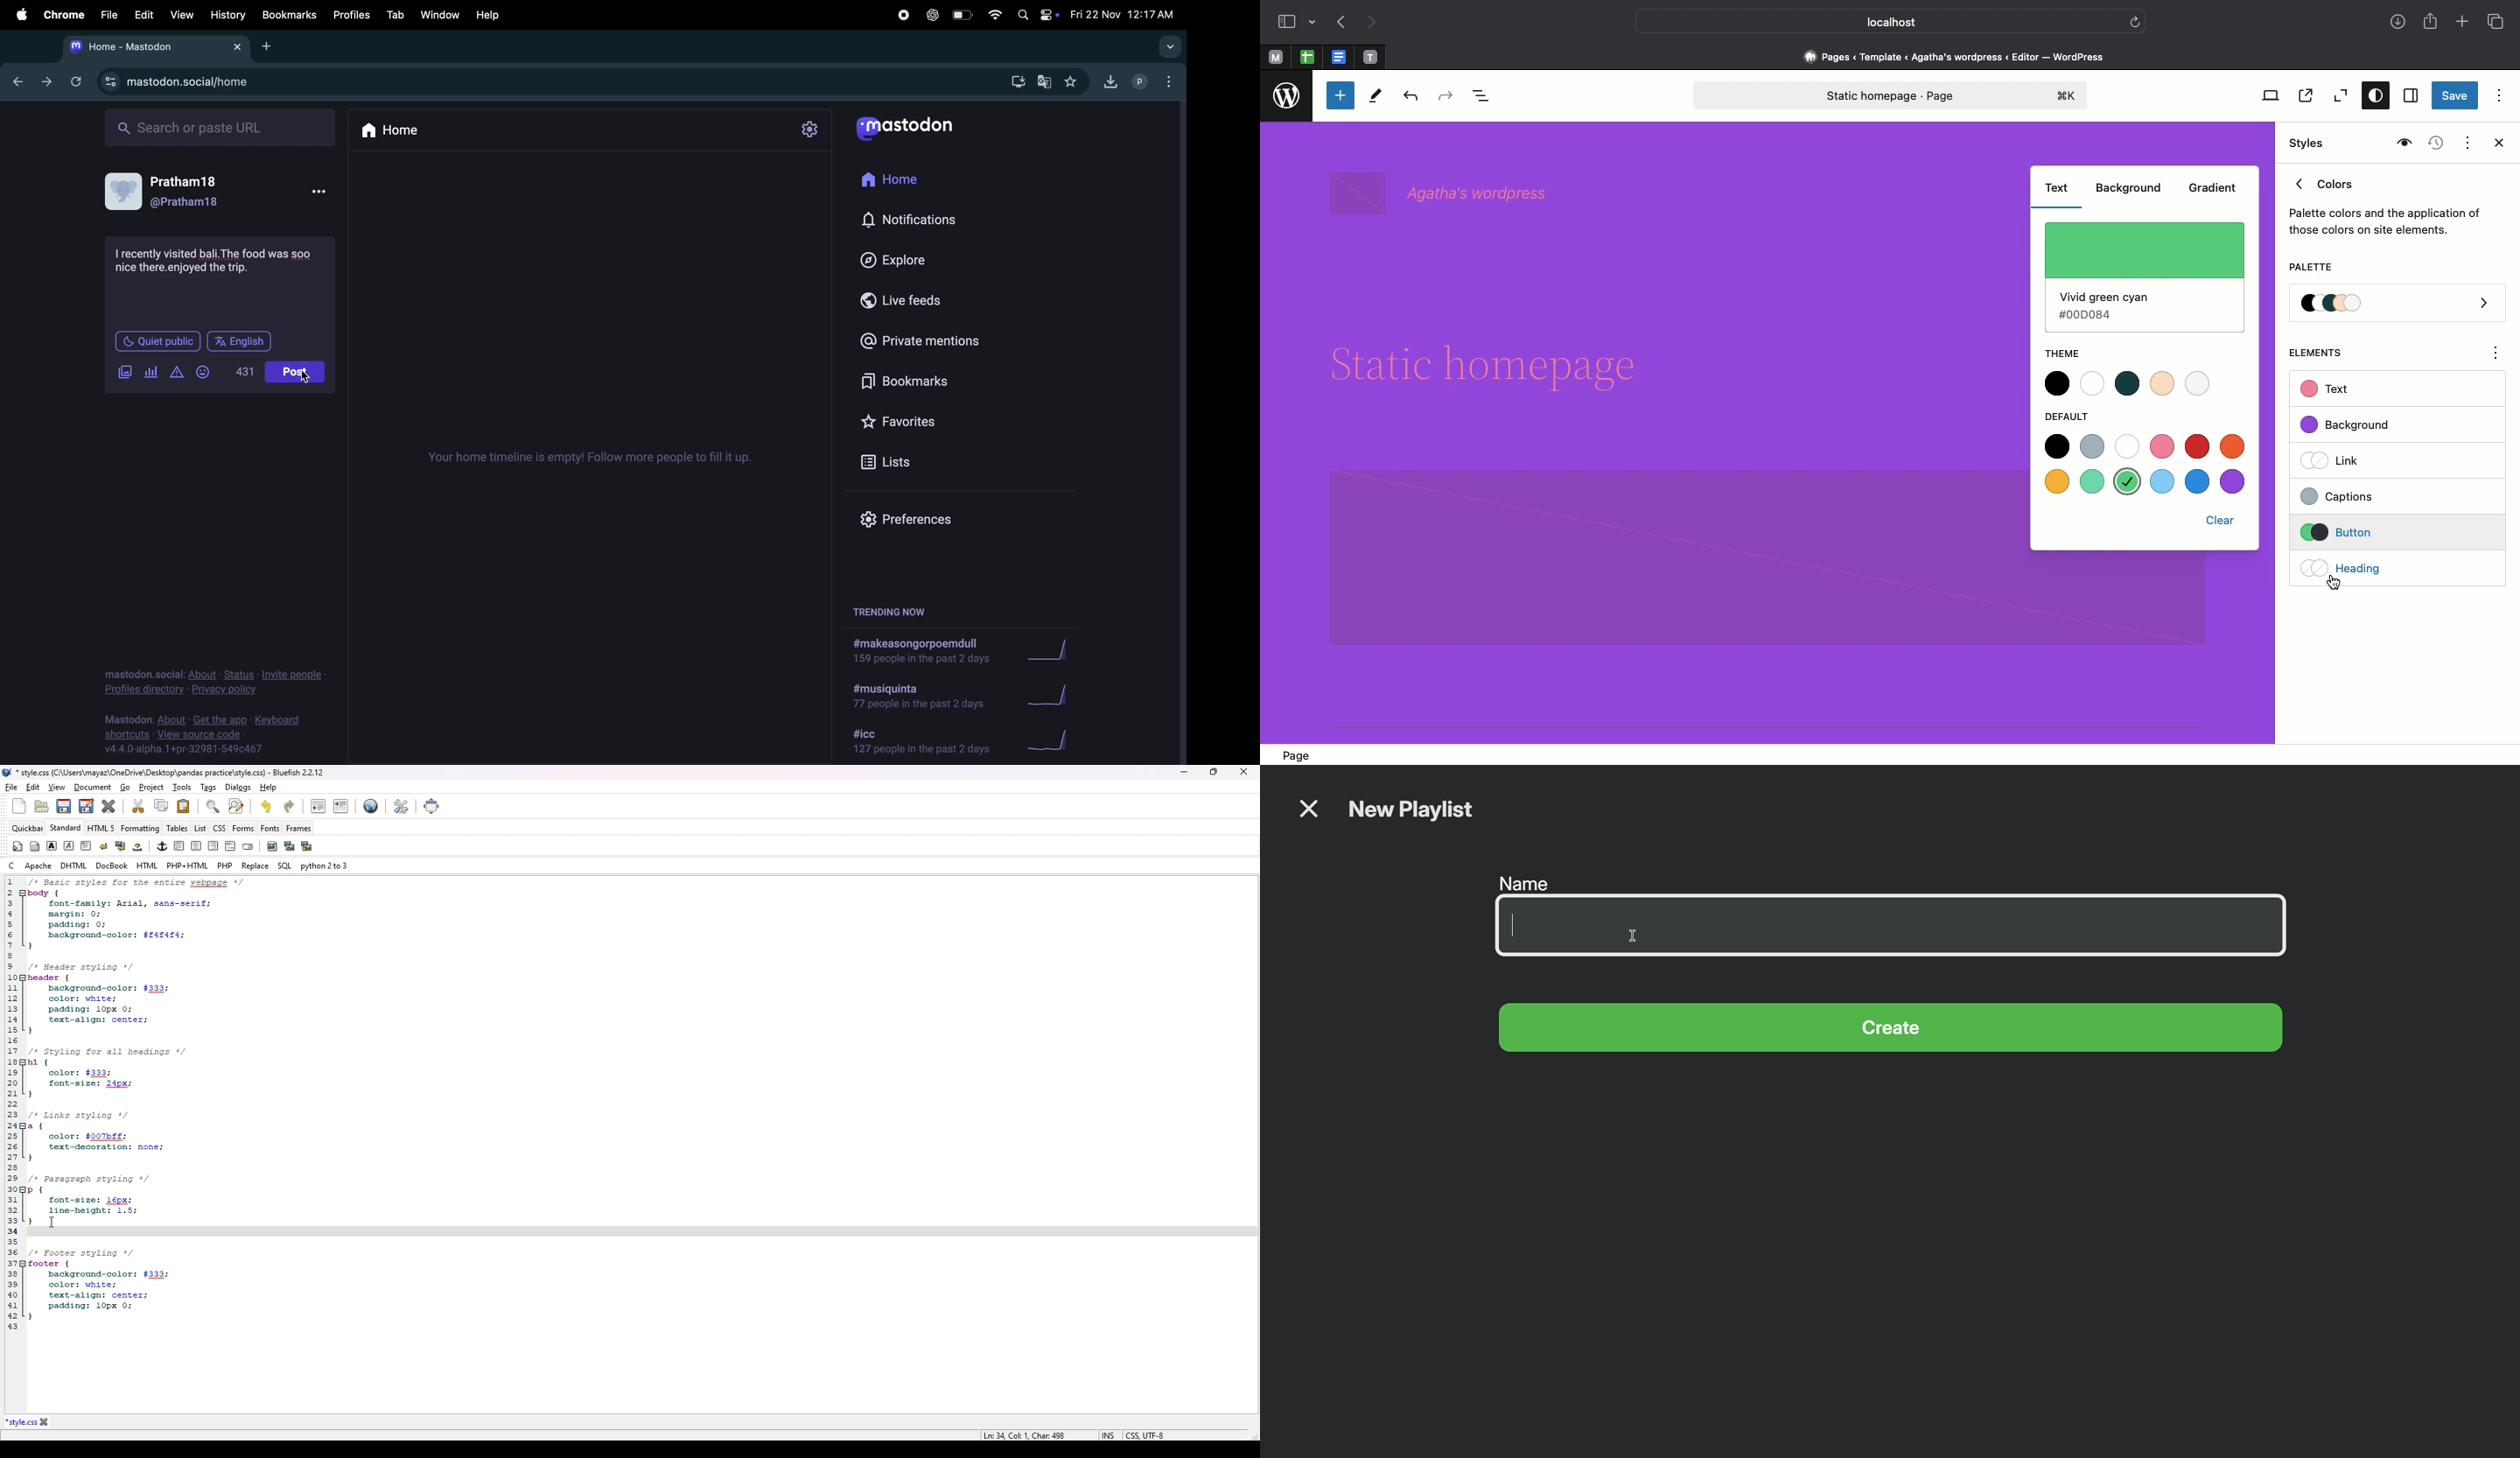 This screenshot has width=2520, height=1484. What do you see at coordinates (268, 787) in the screenshot?
I see `help` at bounding box center [268, 787].